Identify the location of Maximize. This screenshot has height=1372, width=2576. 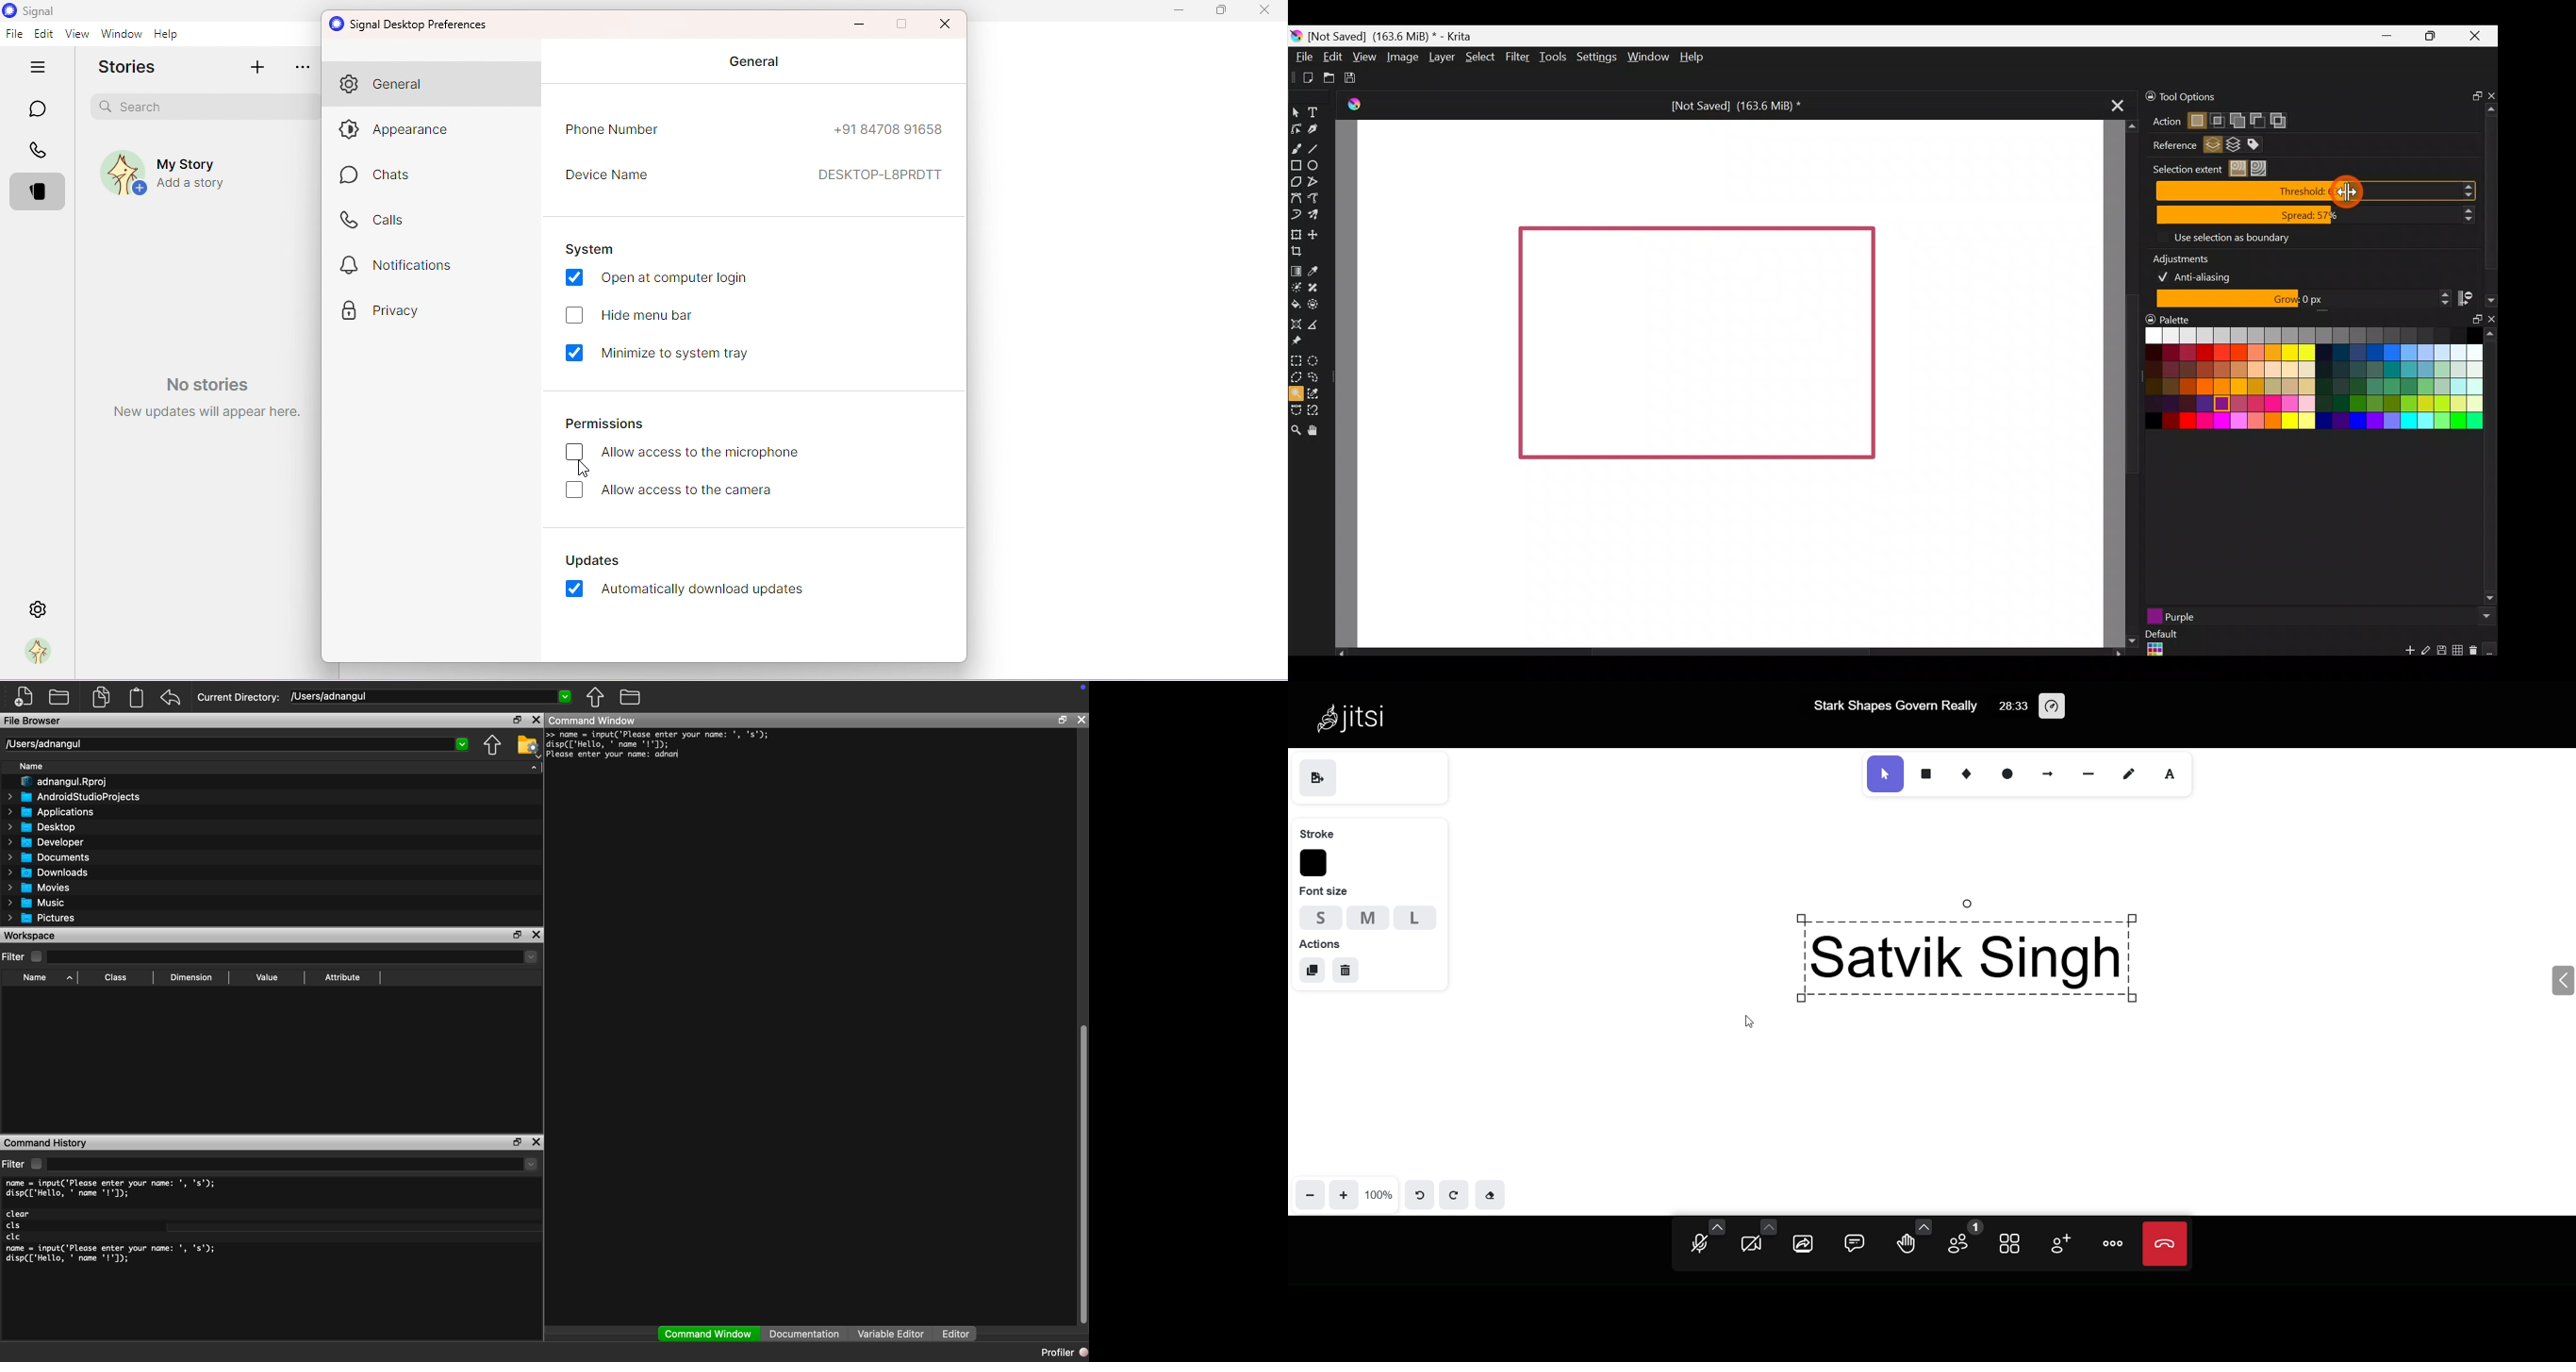
(2435, 39).